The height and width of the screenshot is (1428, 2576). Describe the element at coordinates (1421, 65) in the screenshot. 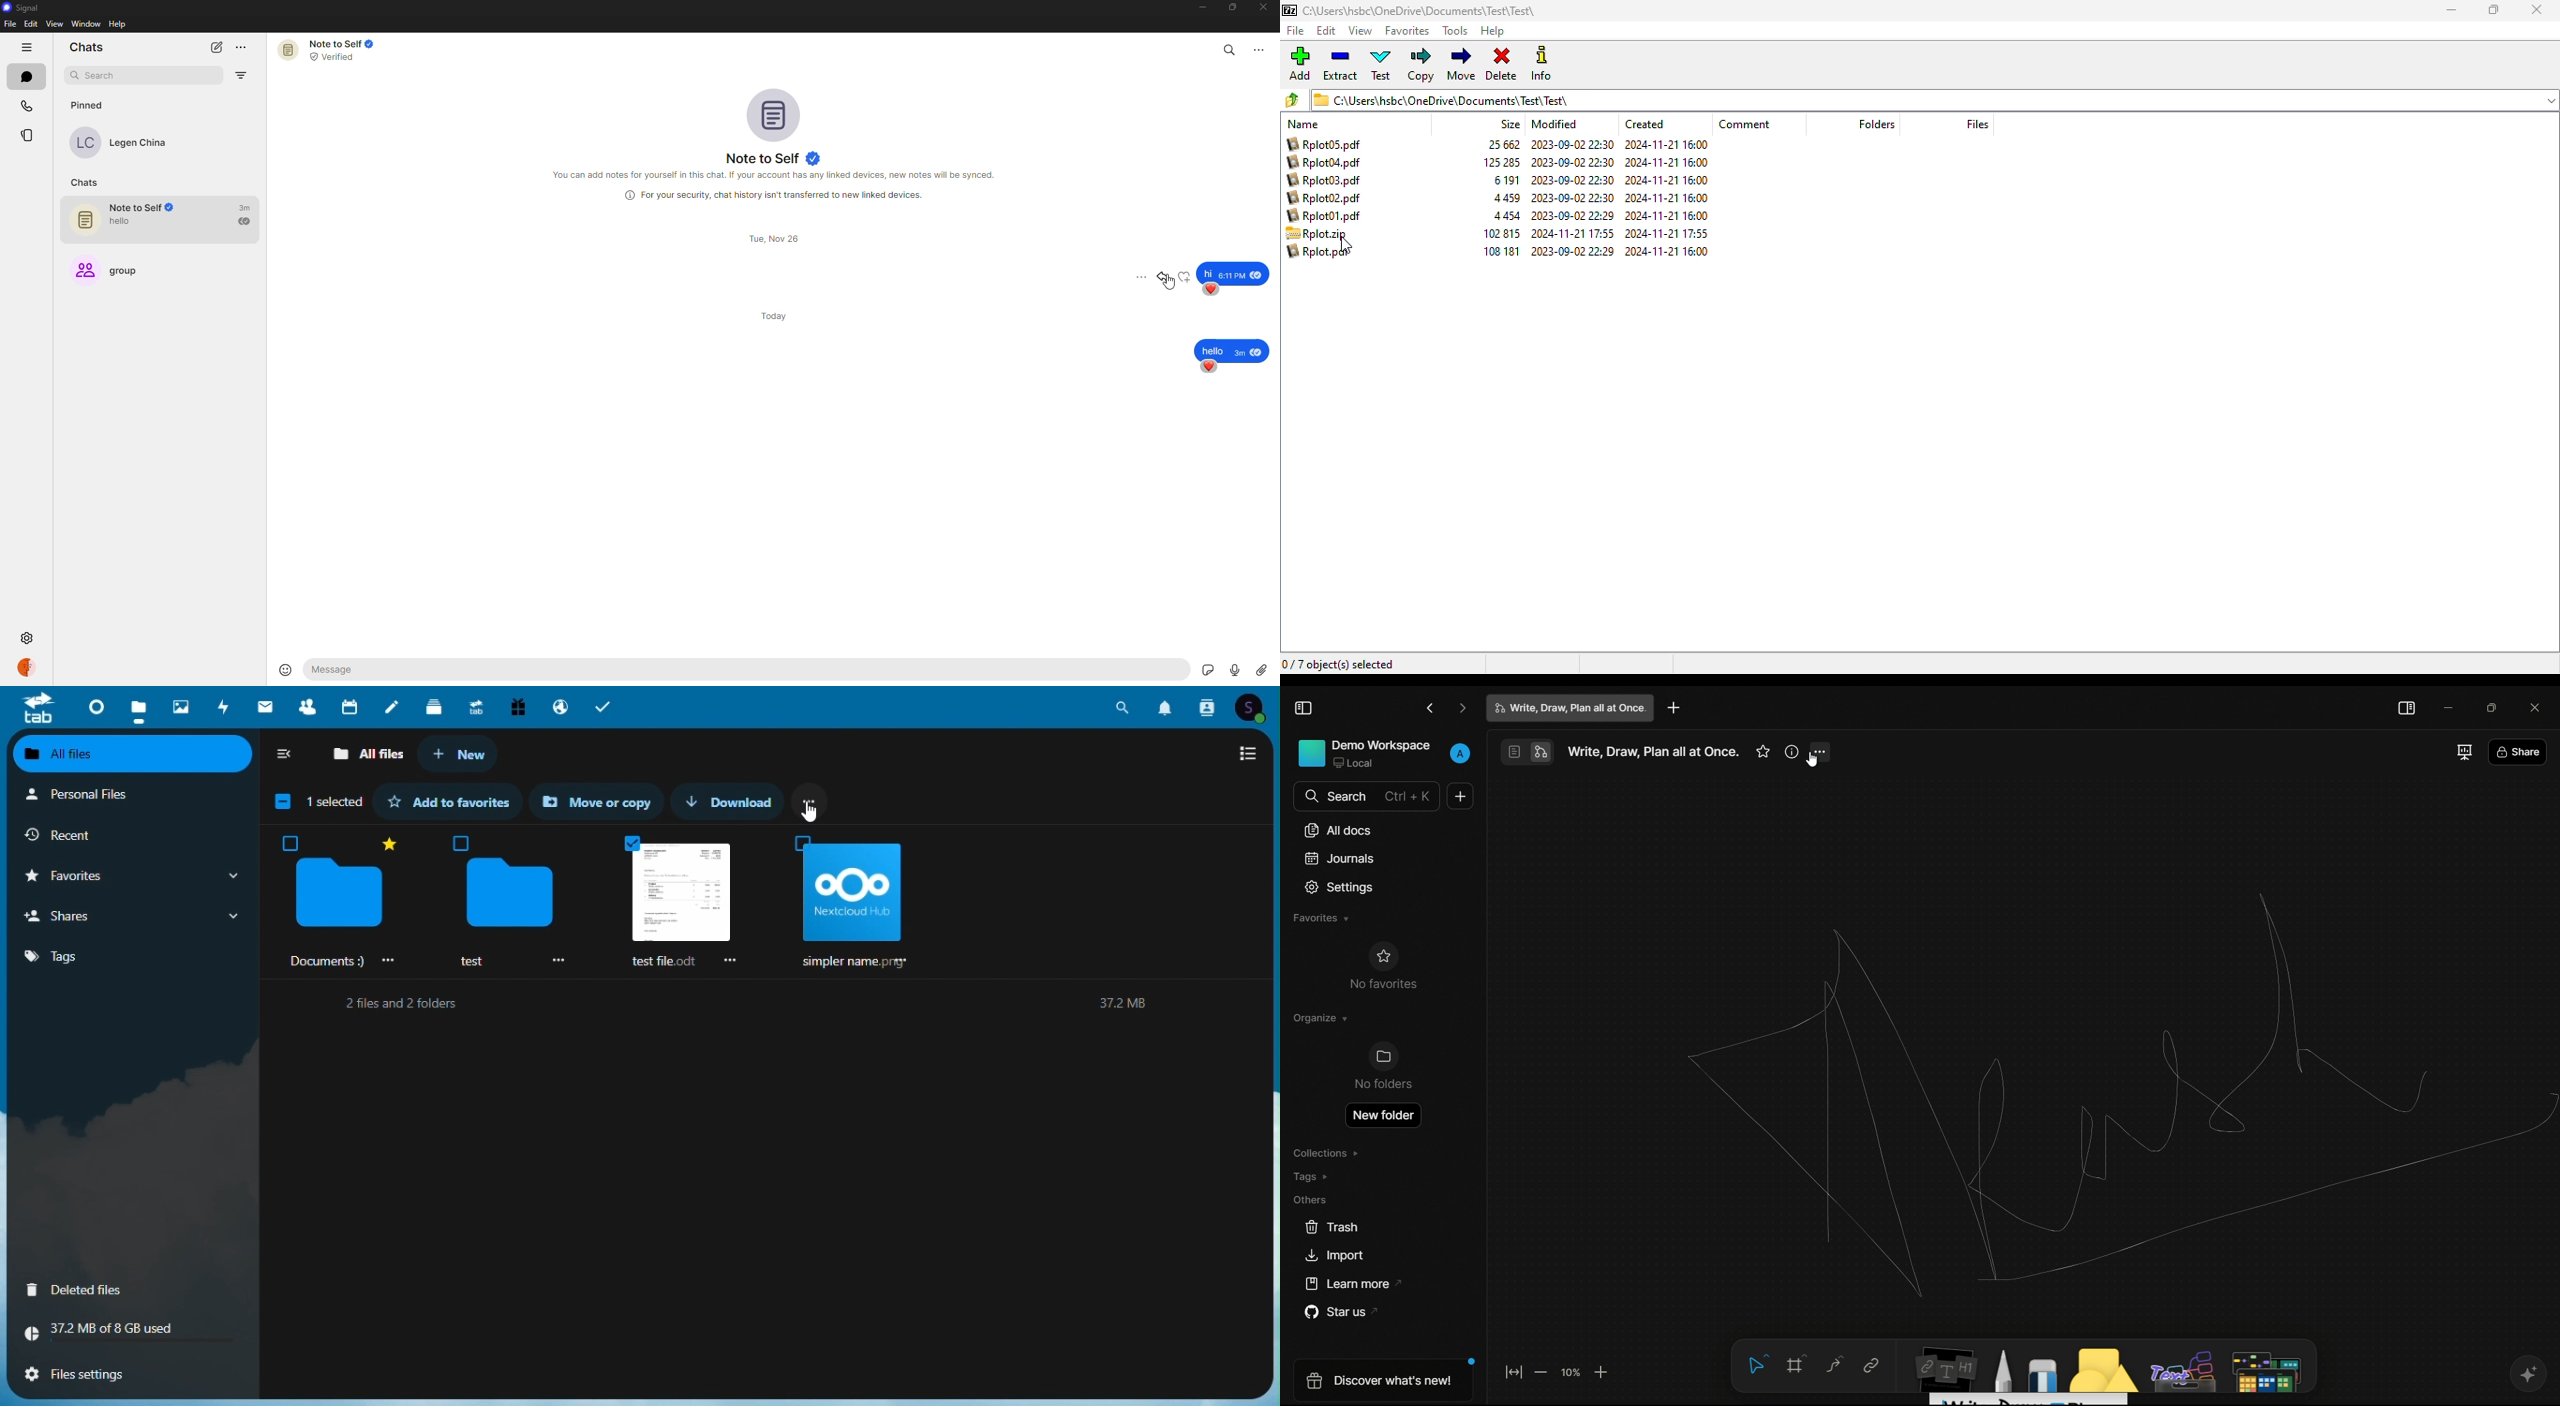

I see `copy` at that location.